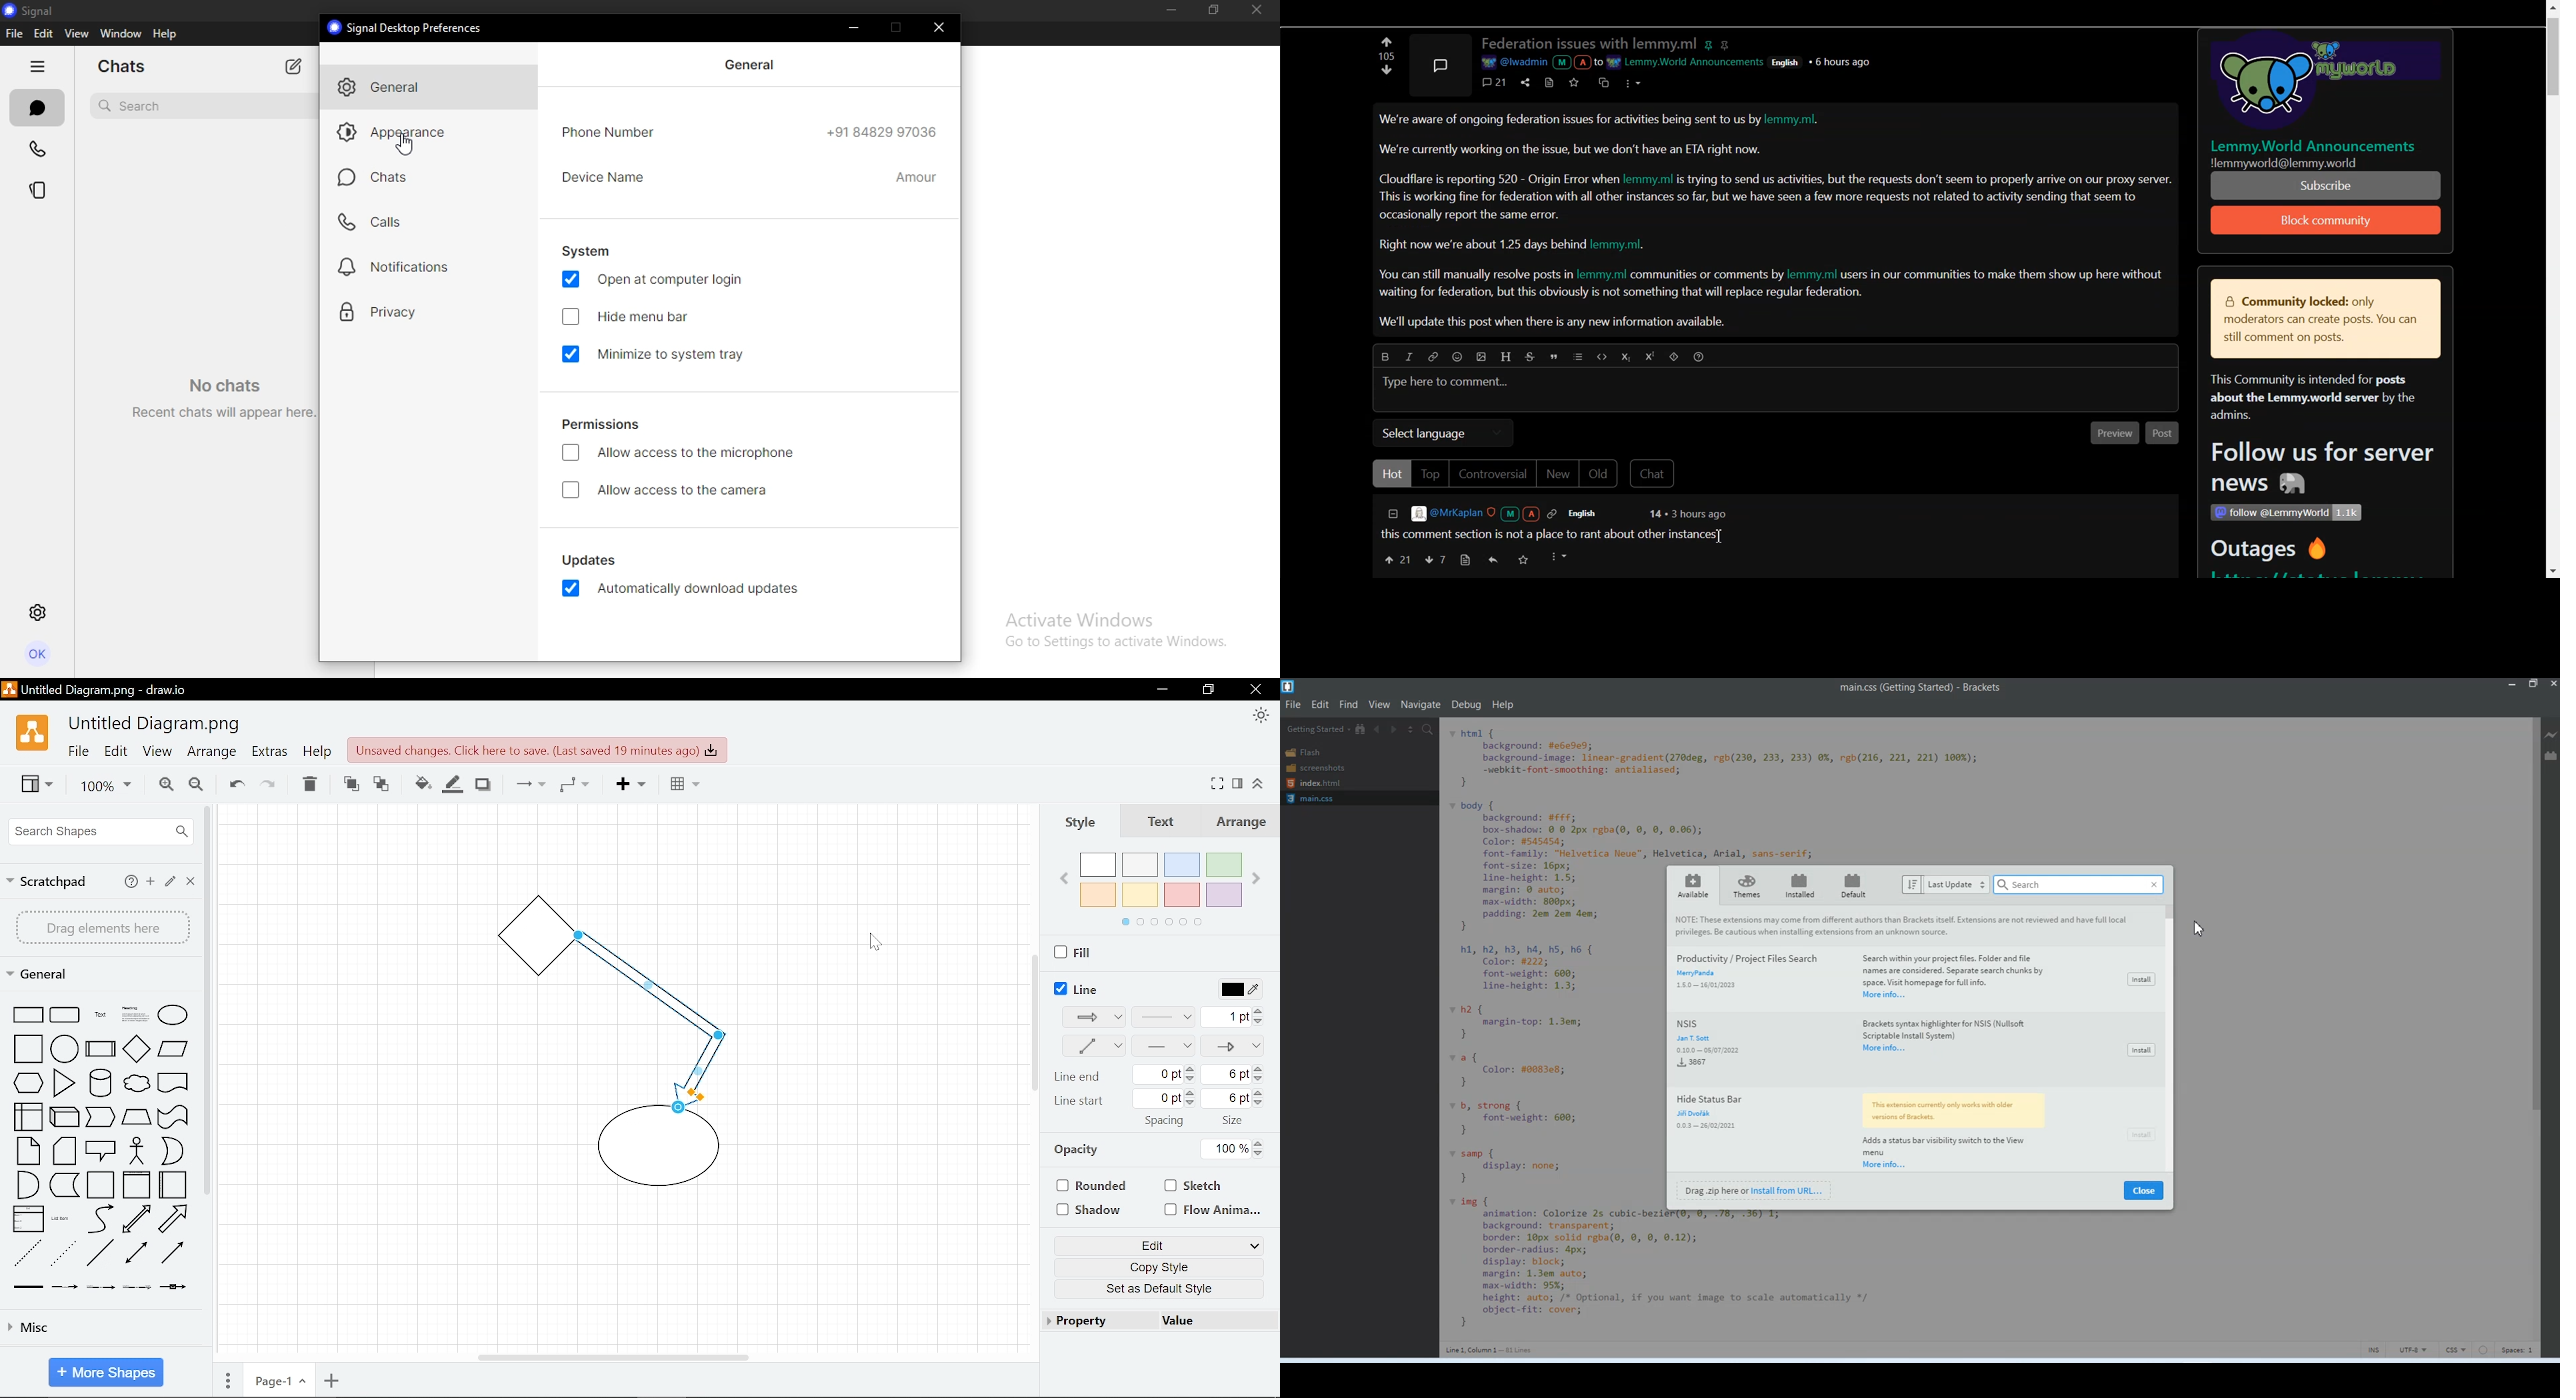  What do you see at coordinates (99, 1218) in the screenshot?
I see `shape` at bounding box center [99, 1218].